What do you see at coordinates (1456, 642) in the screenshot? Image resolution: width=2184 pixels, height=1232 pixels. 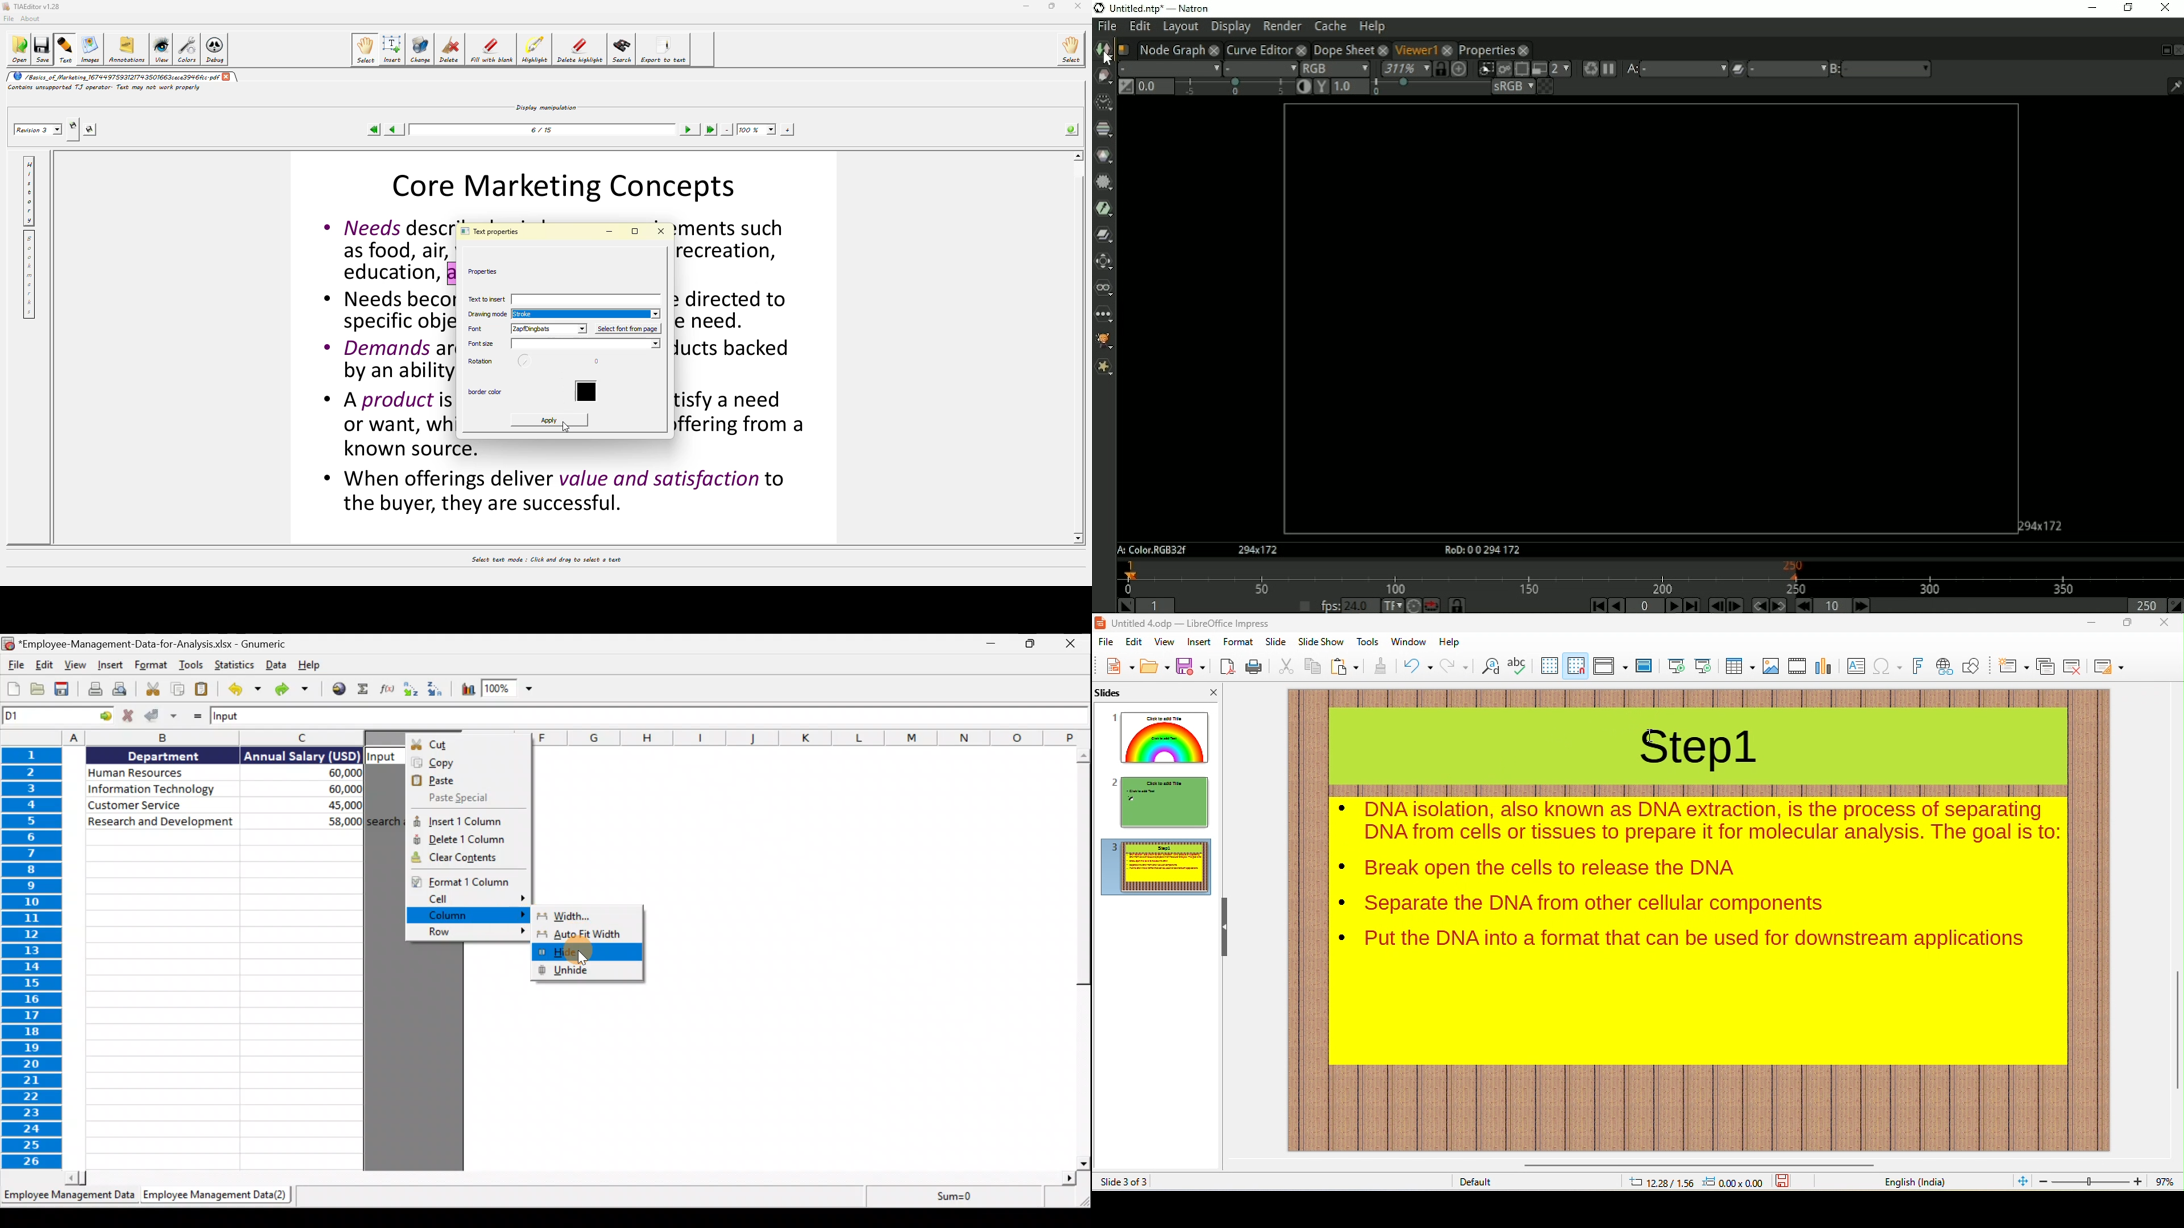 I see `help` at bounding box center [1456, 642].